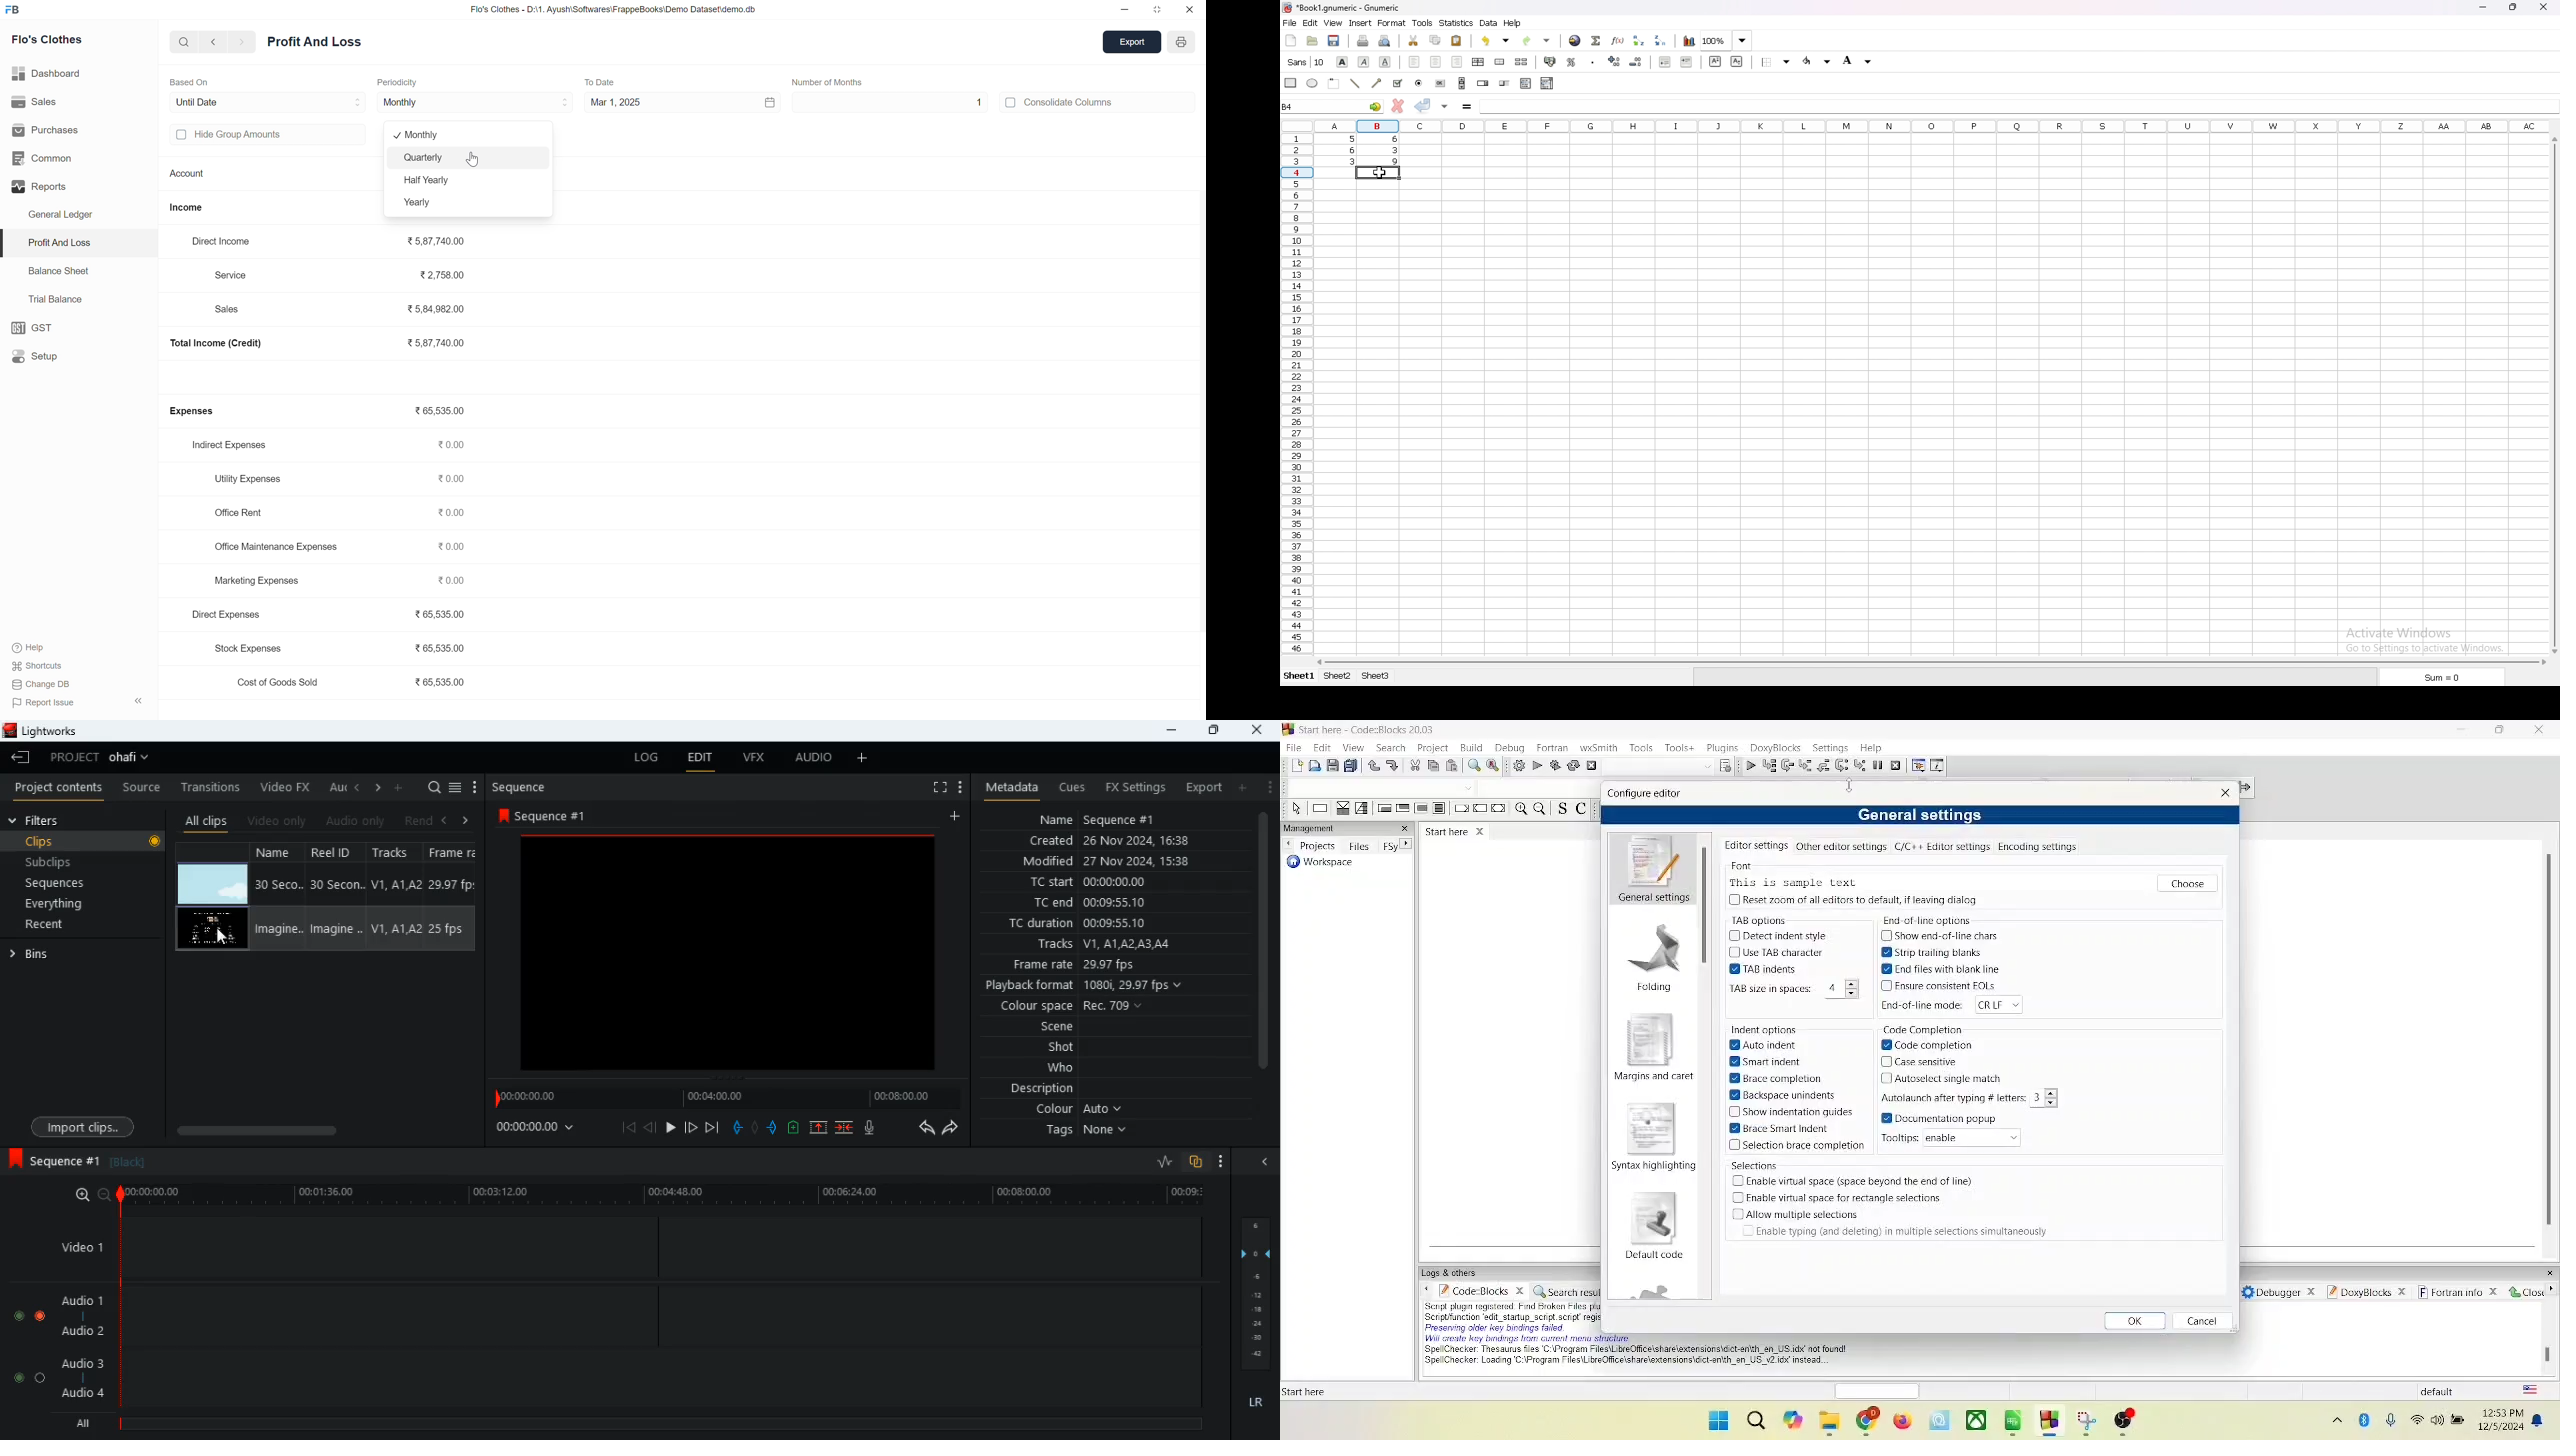 Image resolution: width=2576 pixels, height=1456 pixels. What do you see at coordinates (229, 345) in the screenshot?
I see `Total Income (Credit)` at bounding box center [229, 345].